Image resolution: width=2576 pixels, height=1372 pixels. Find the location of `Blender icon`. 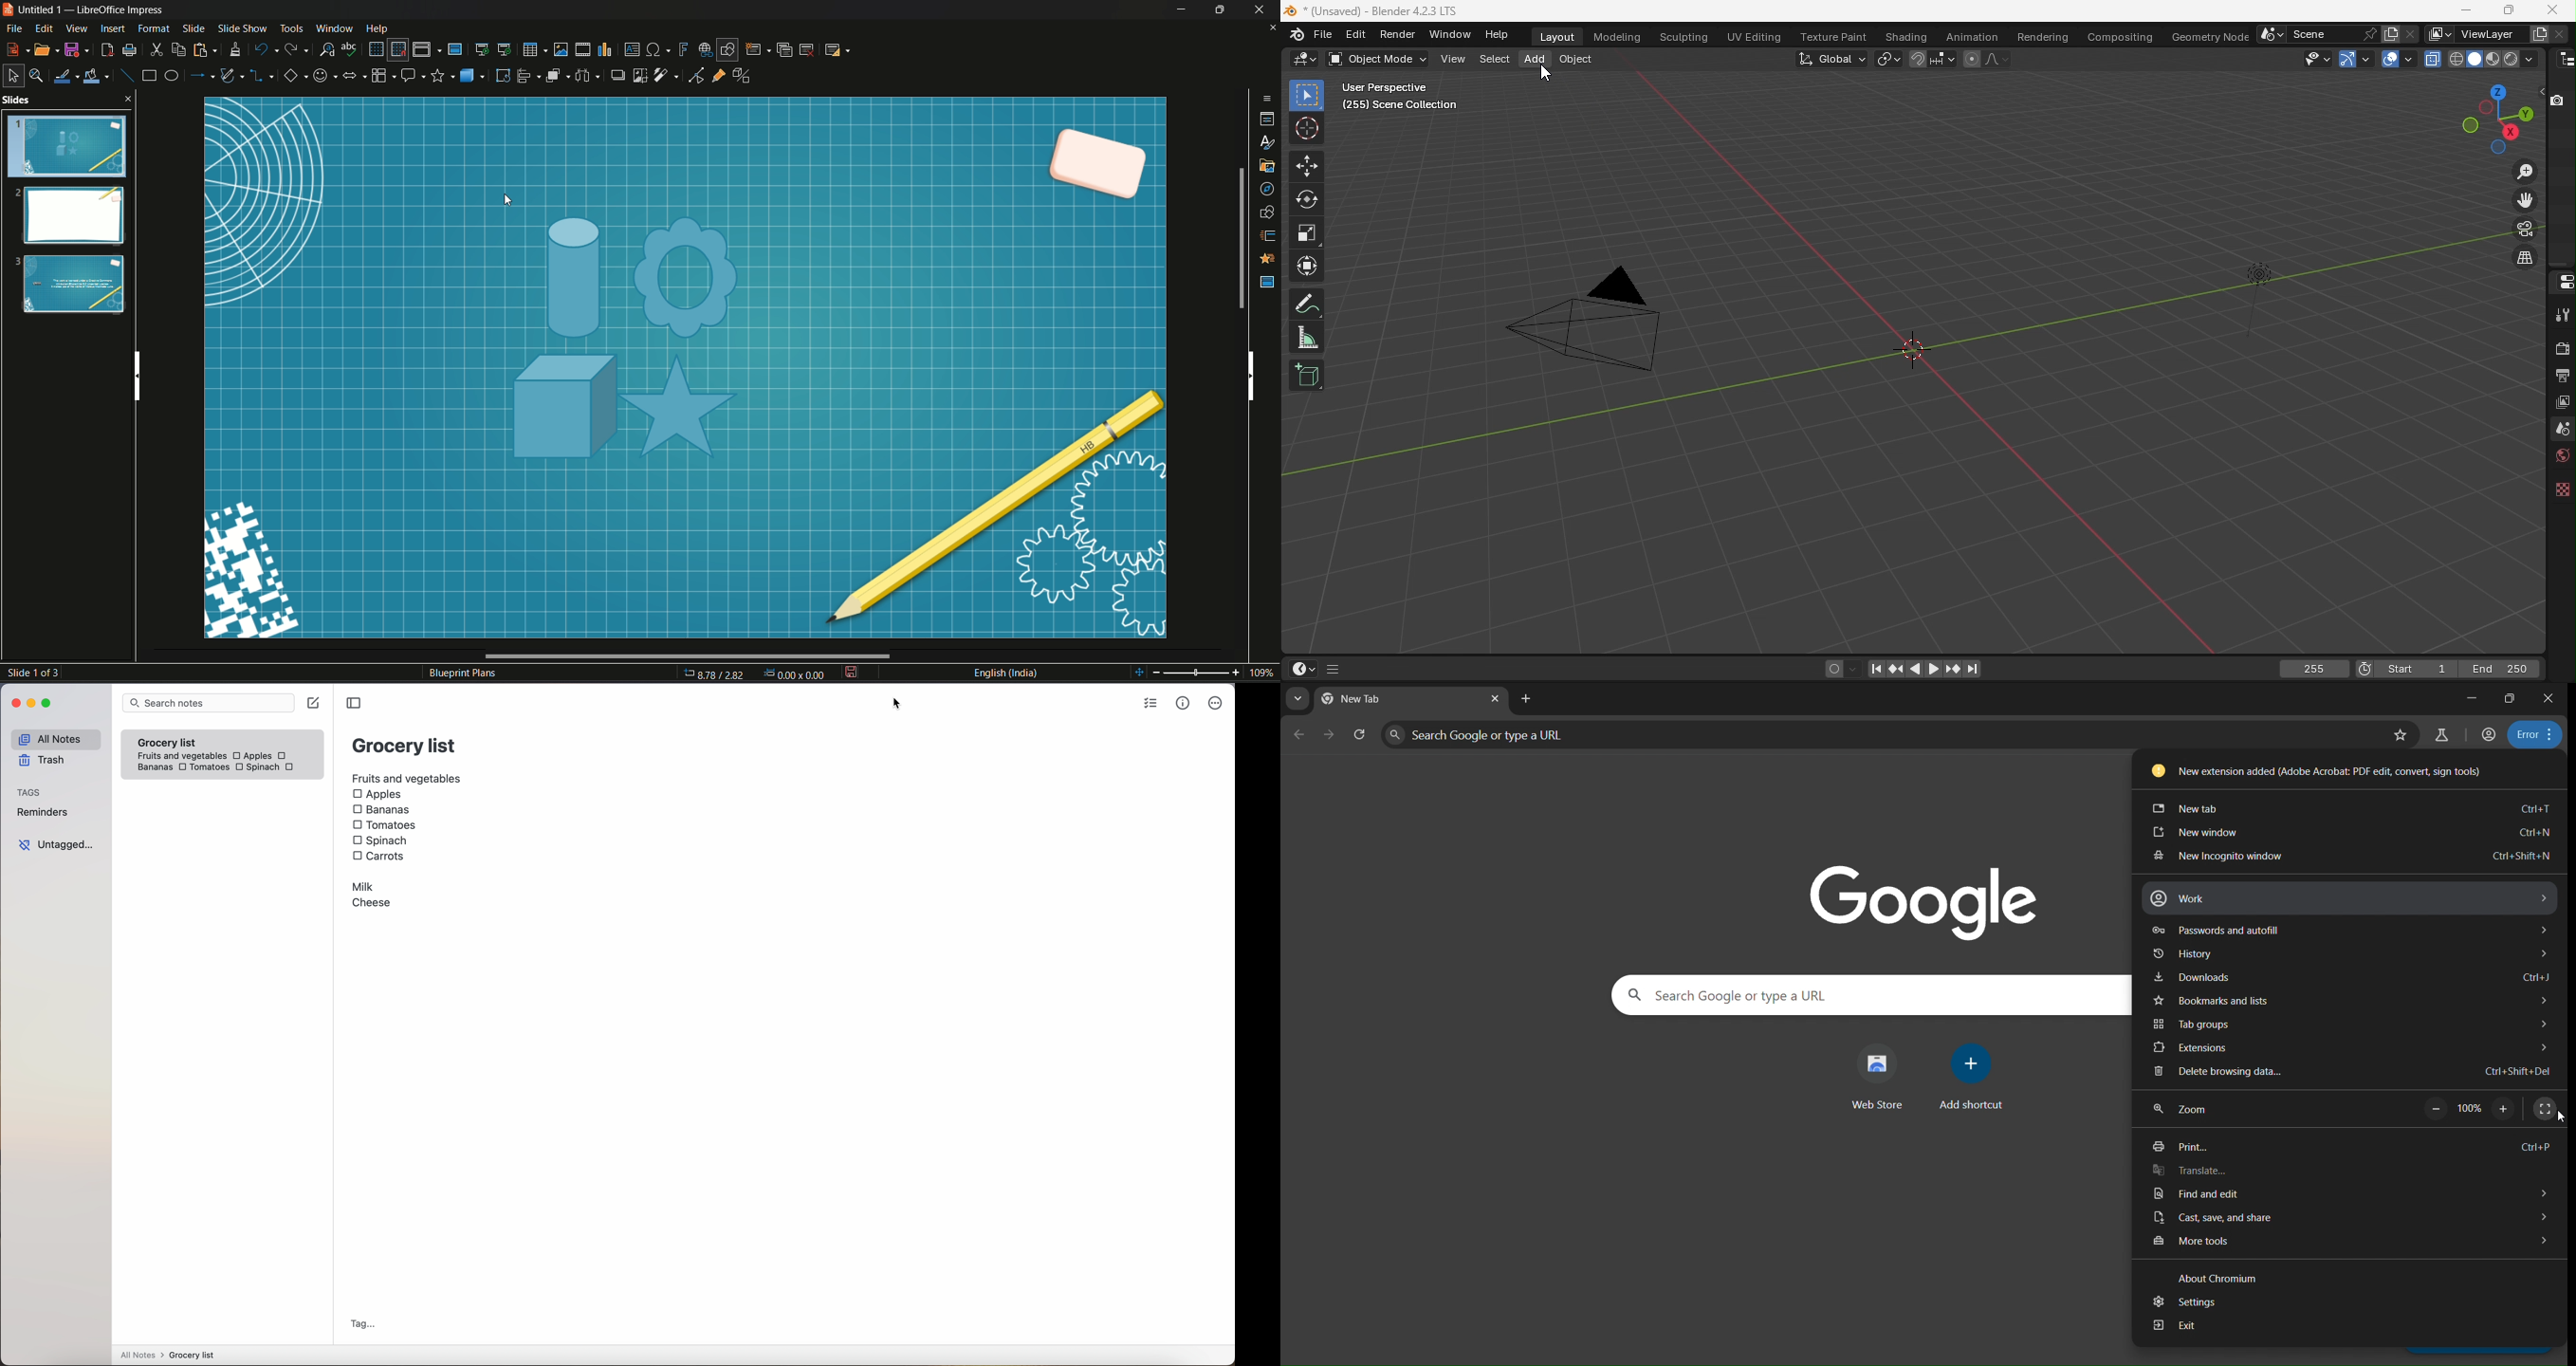

Blender icon is located at coordinates (1297, 34).